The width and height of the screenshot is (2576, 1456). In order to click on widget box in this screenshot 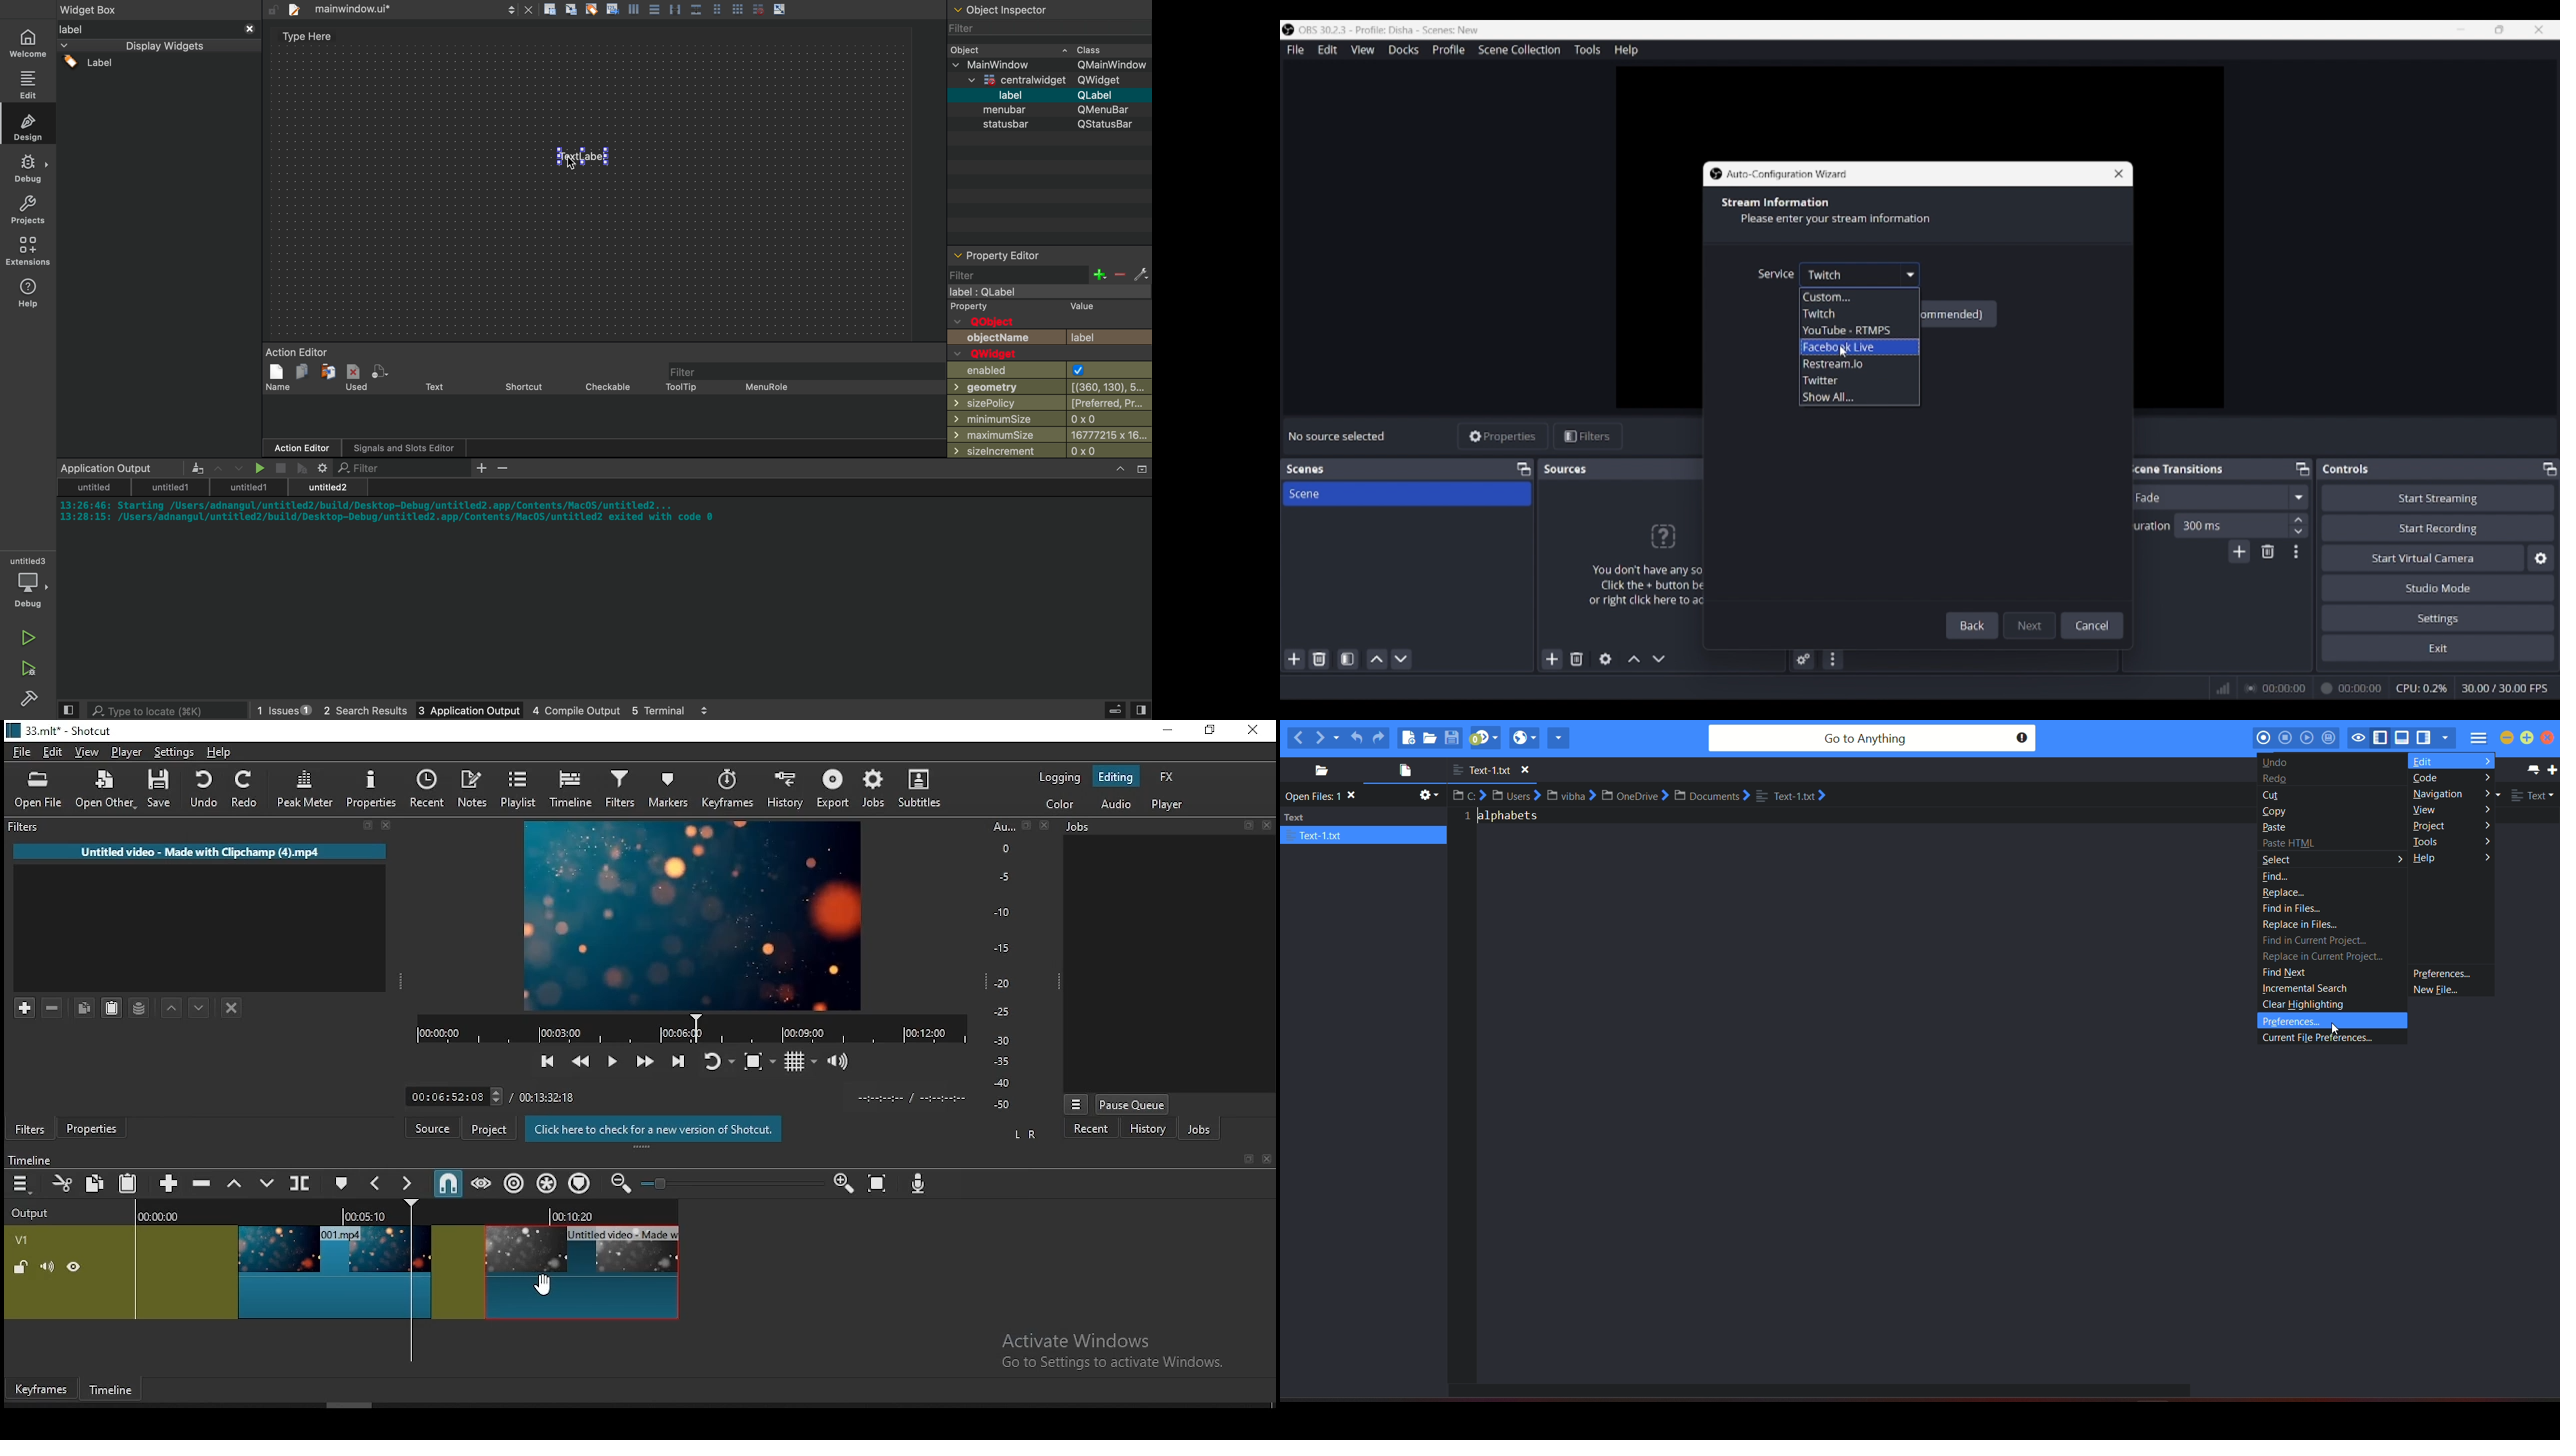, I will do `click(103, 9)`.